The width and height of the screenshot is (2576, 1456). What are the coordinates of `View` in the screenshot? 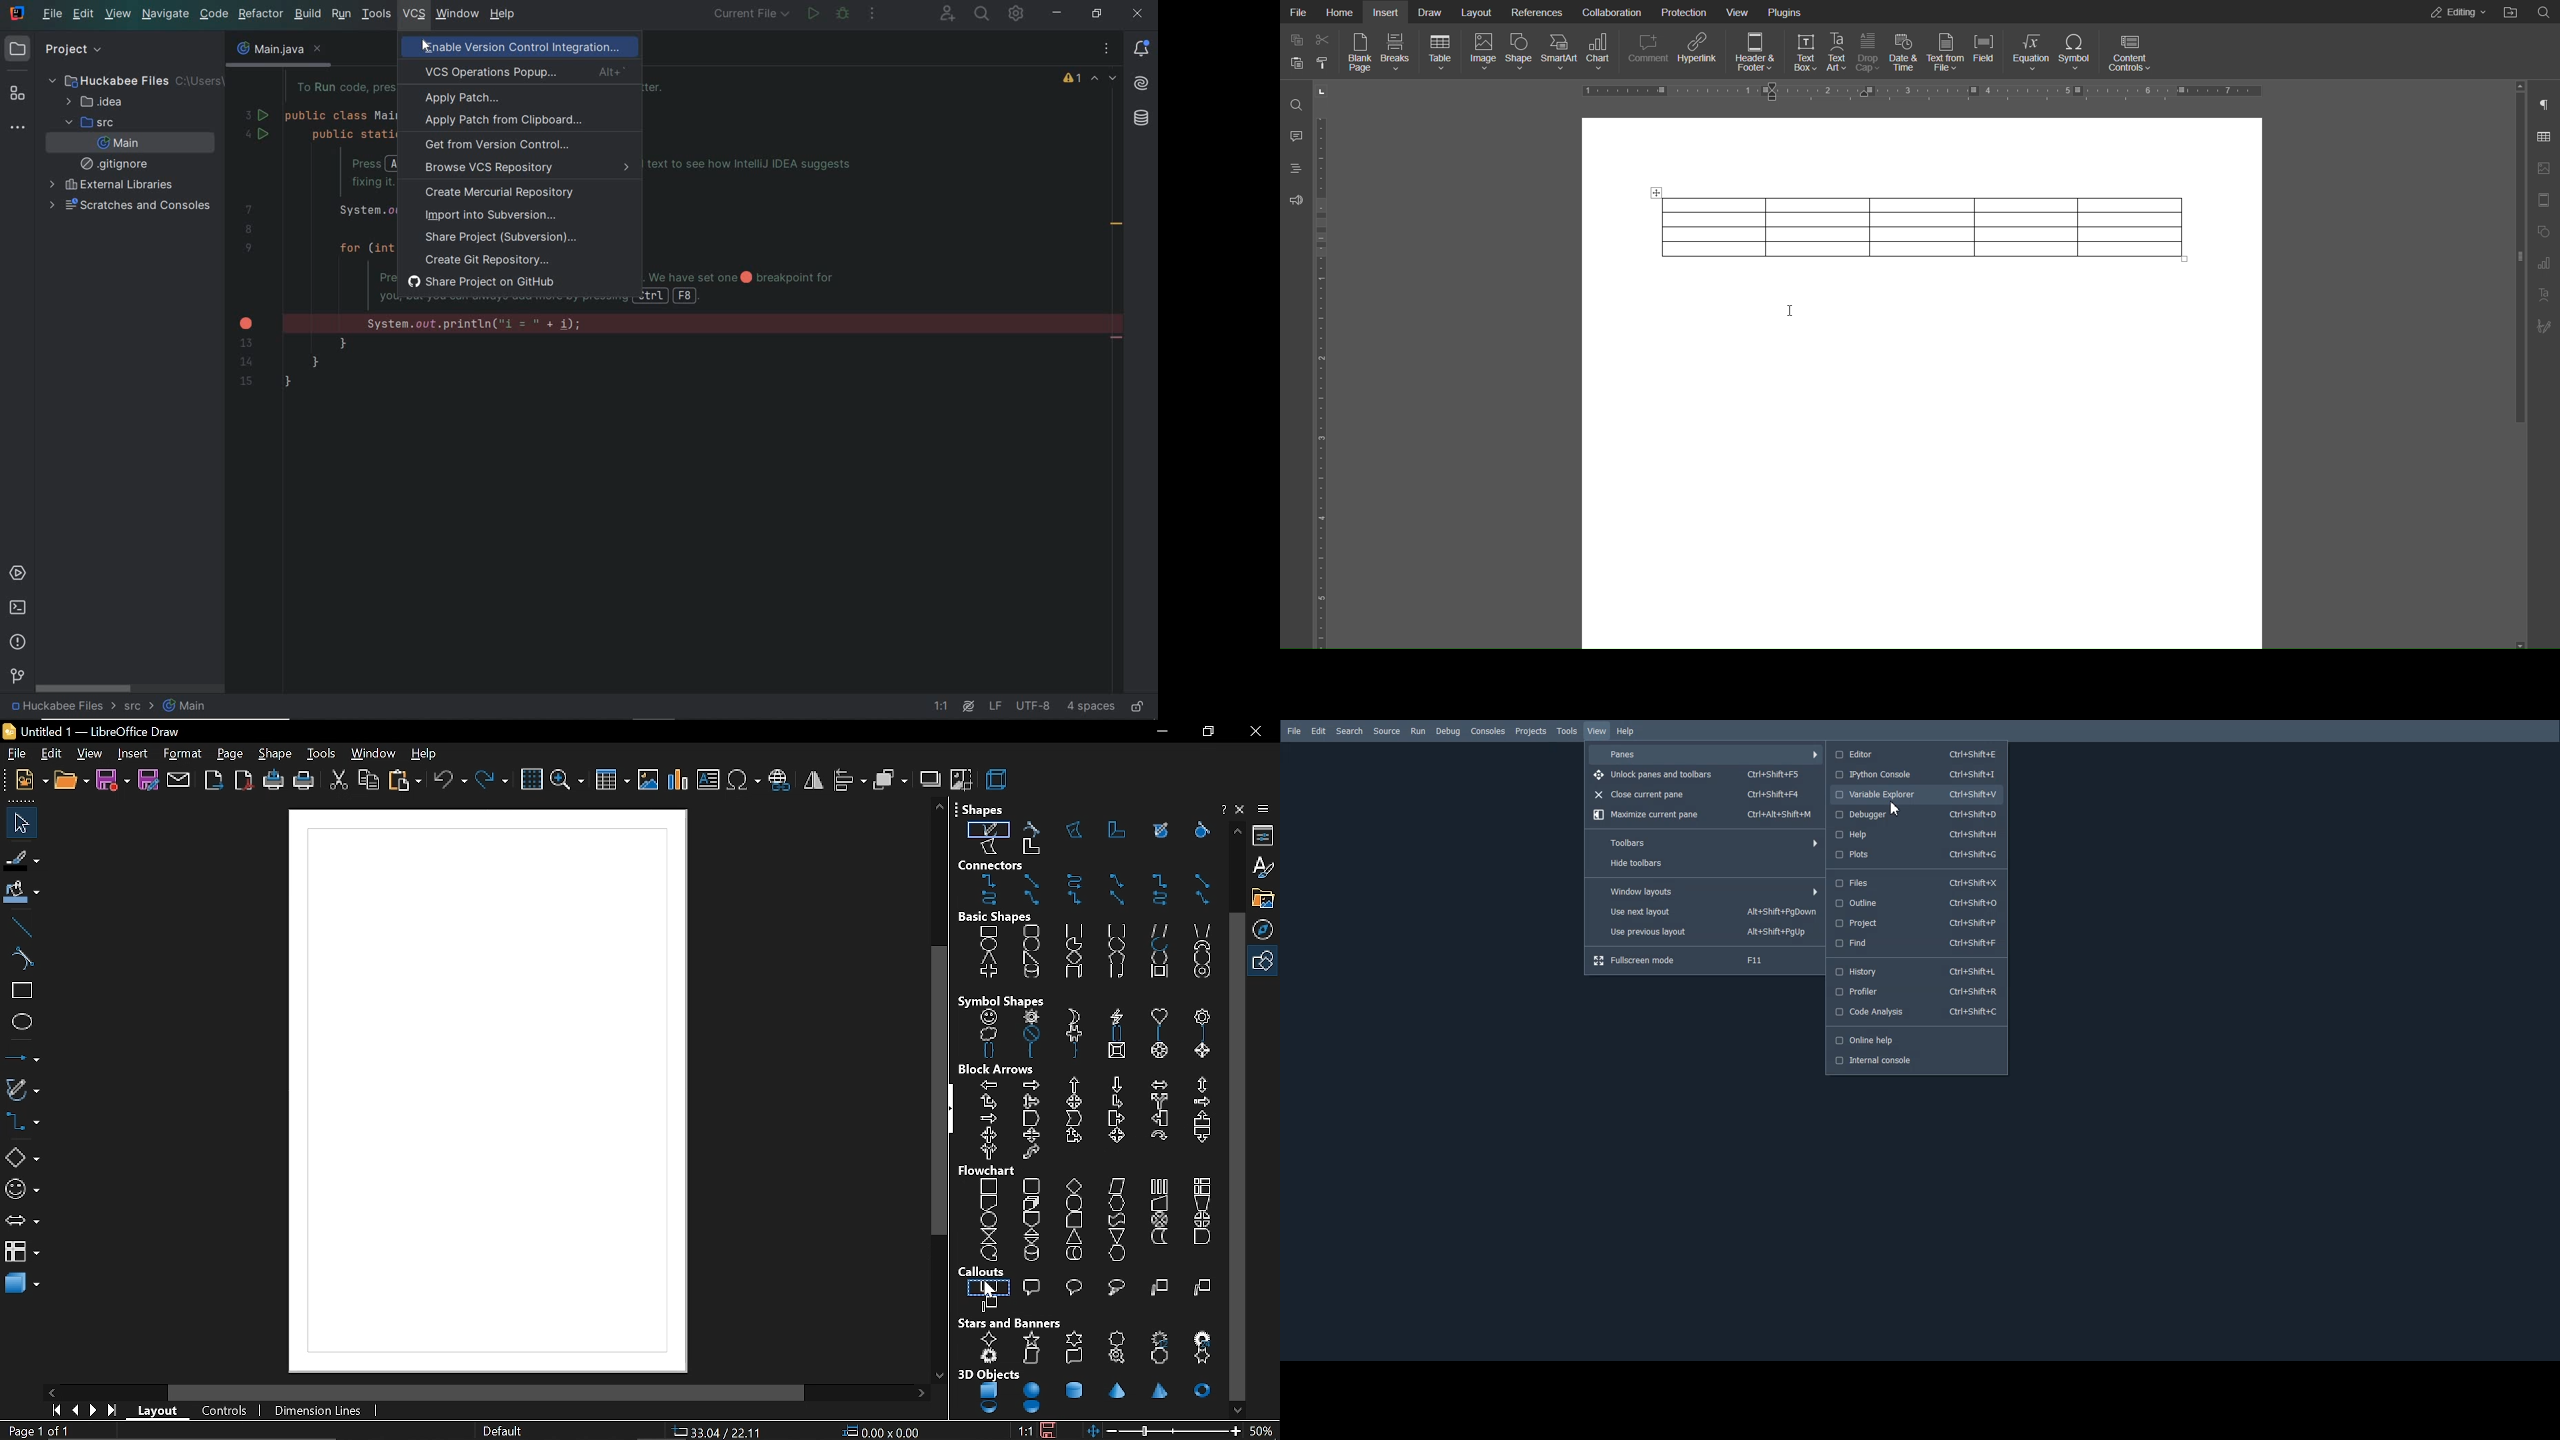 It's located at (1597, 731).